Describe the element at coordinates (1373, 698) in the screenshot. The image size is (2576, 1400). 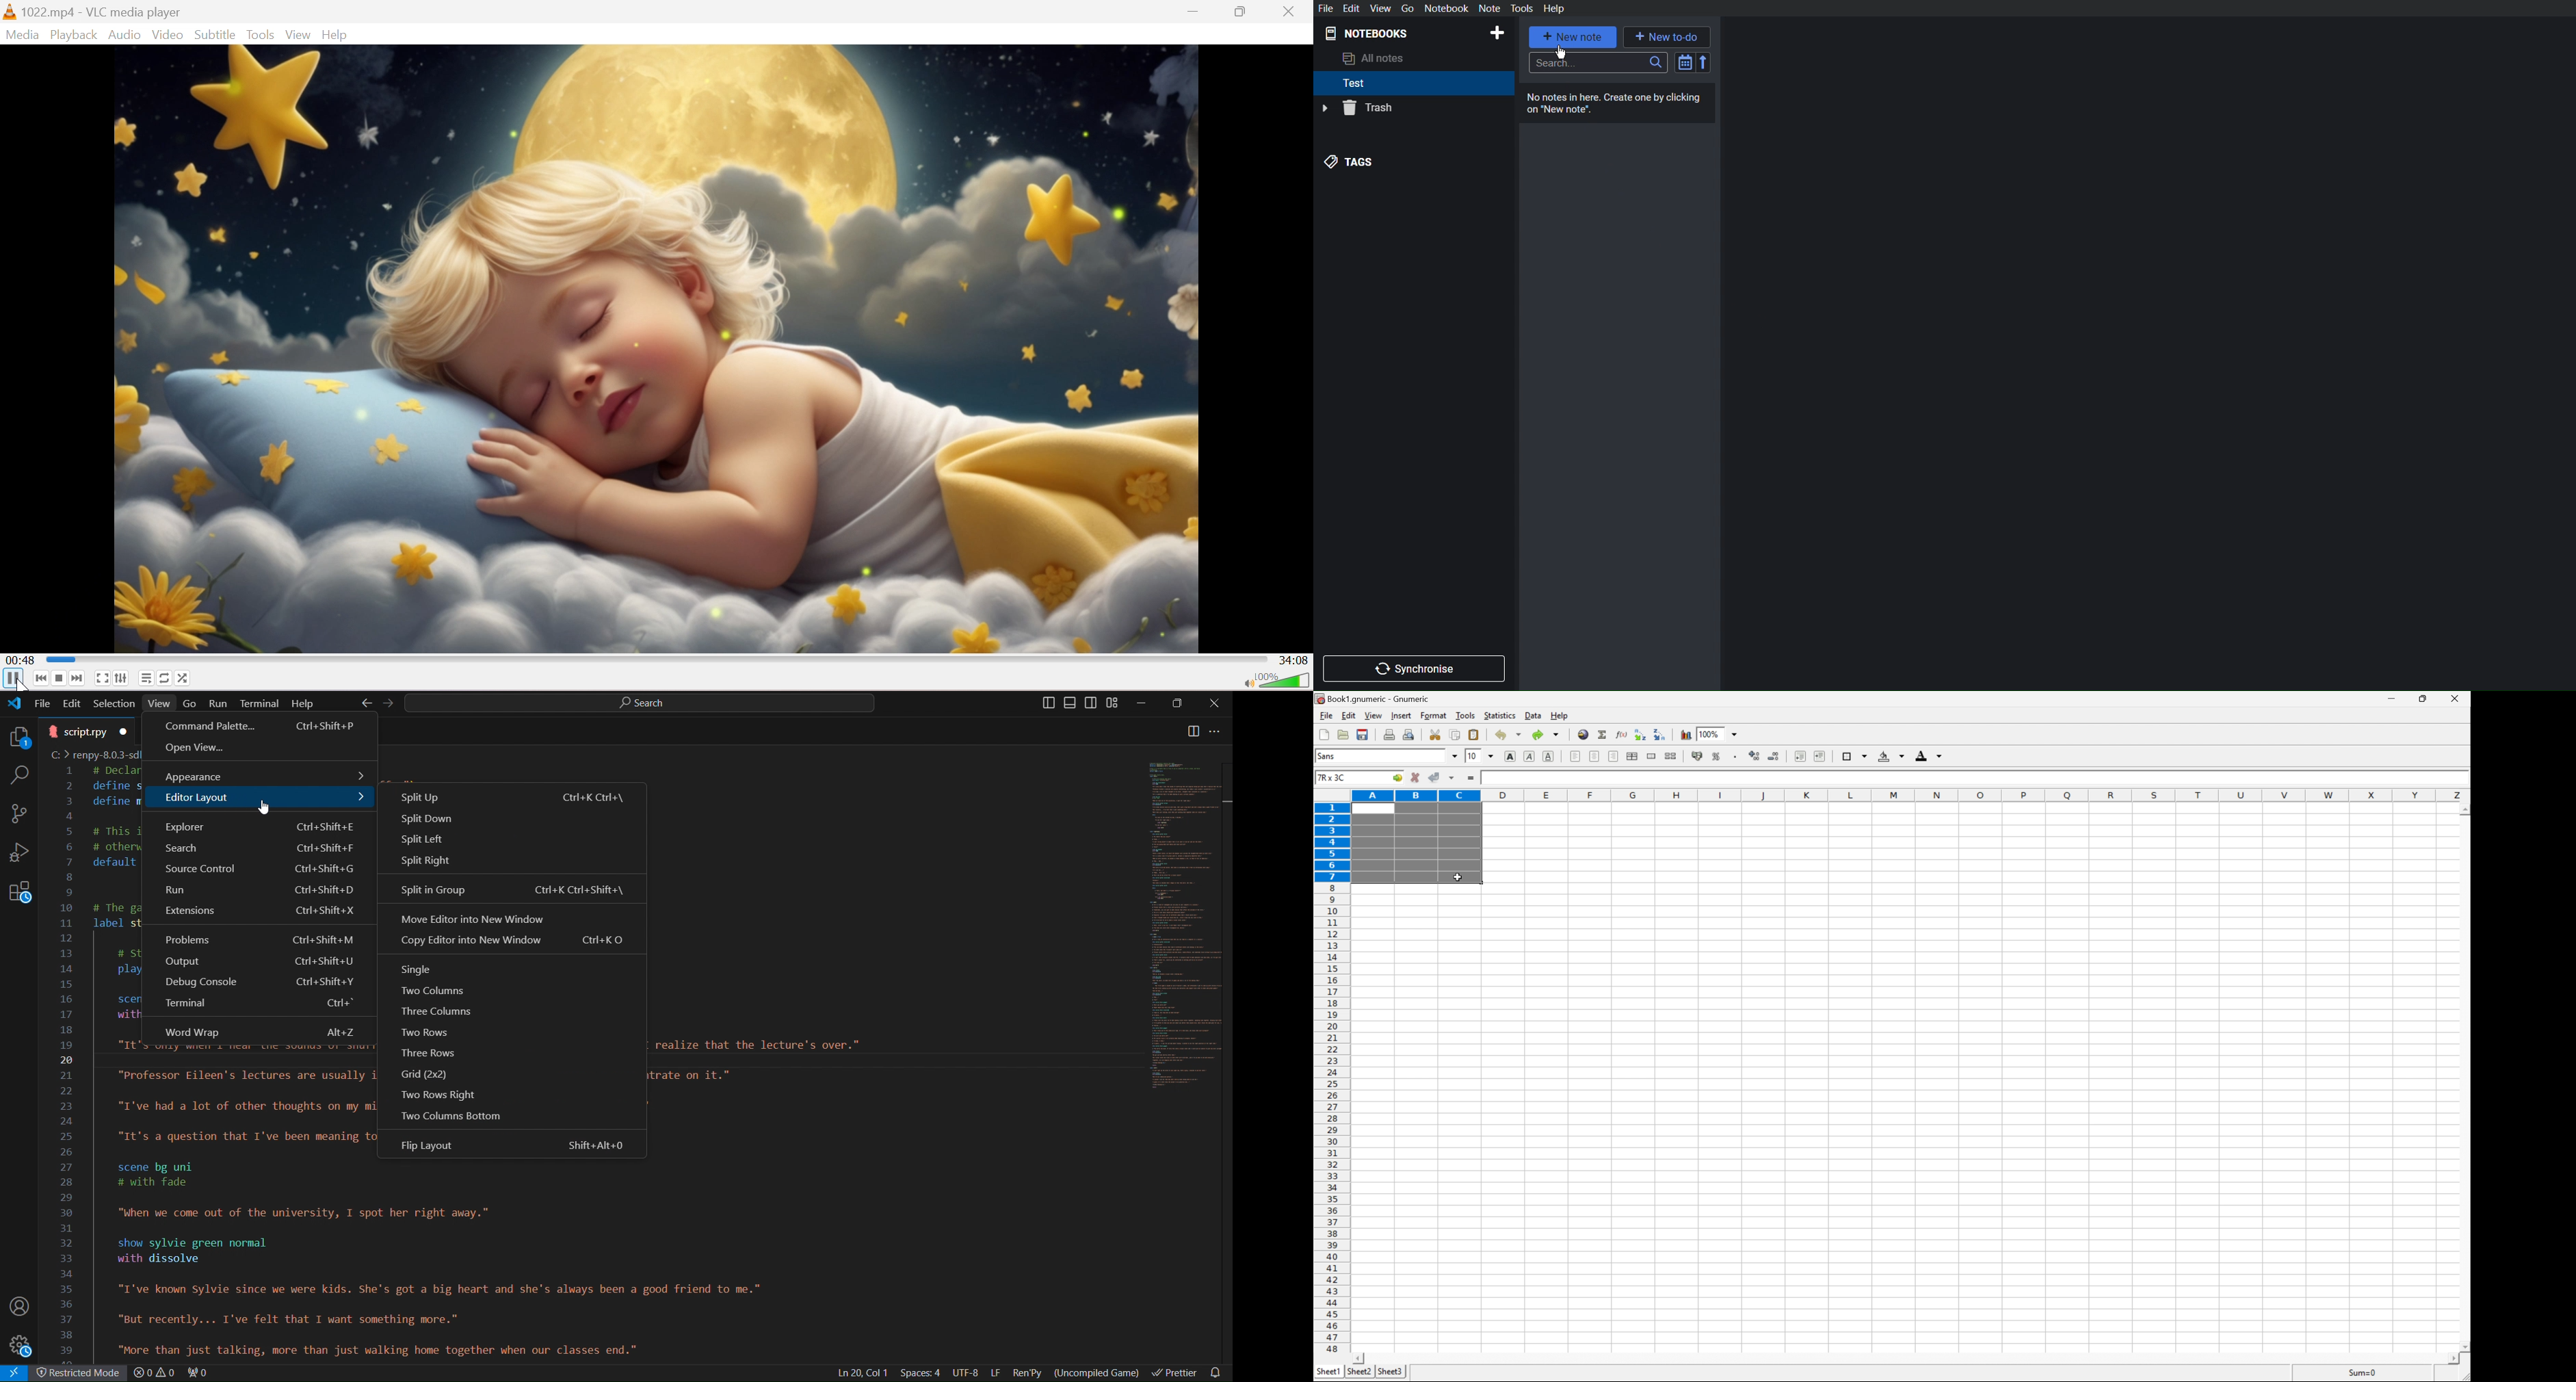
I see `book1.gnumeric - Gnumeric` at that location.